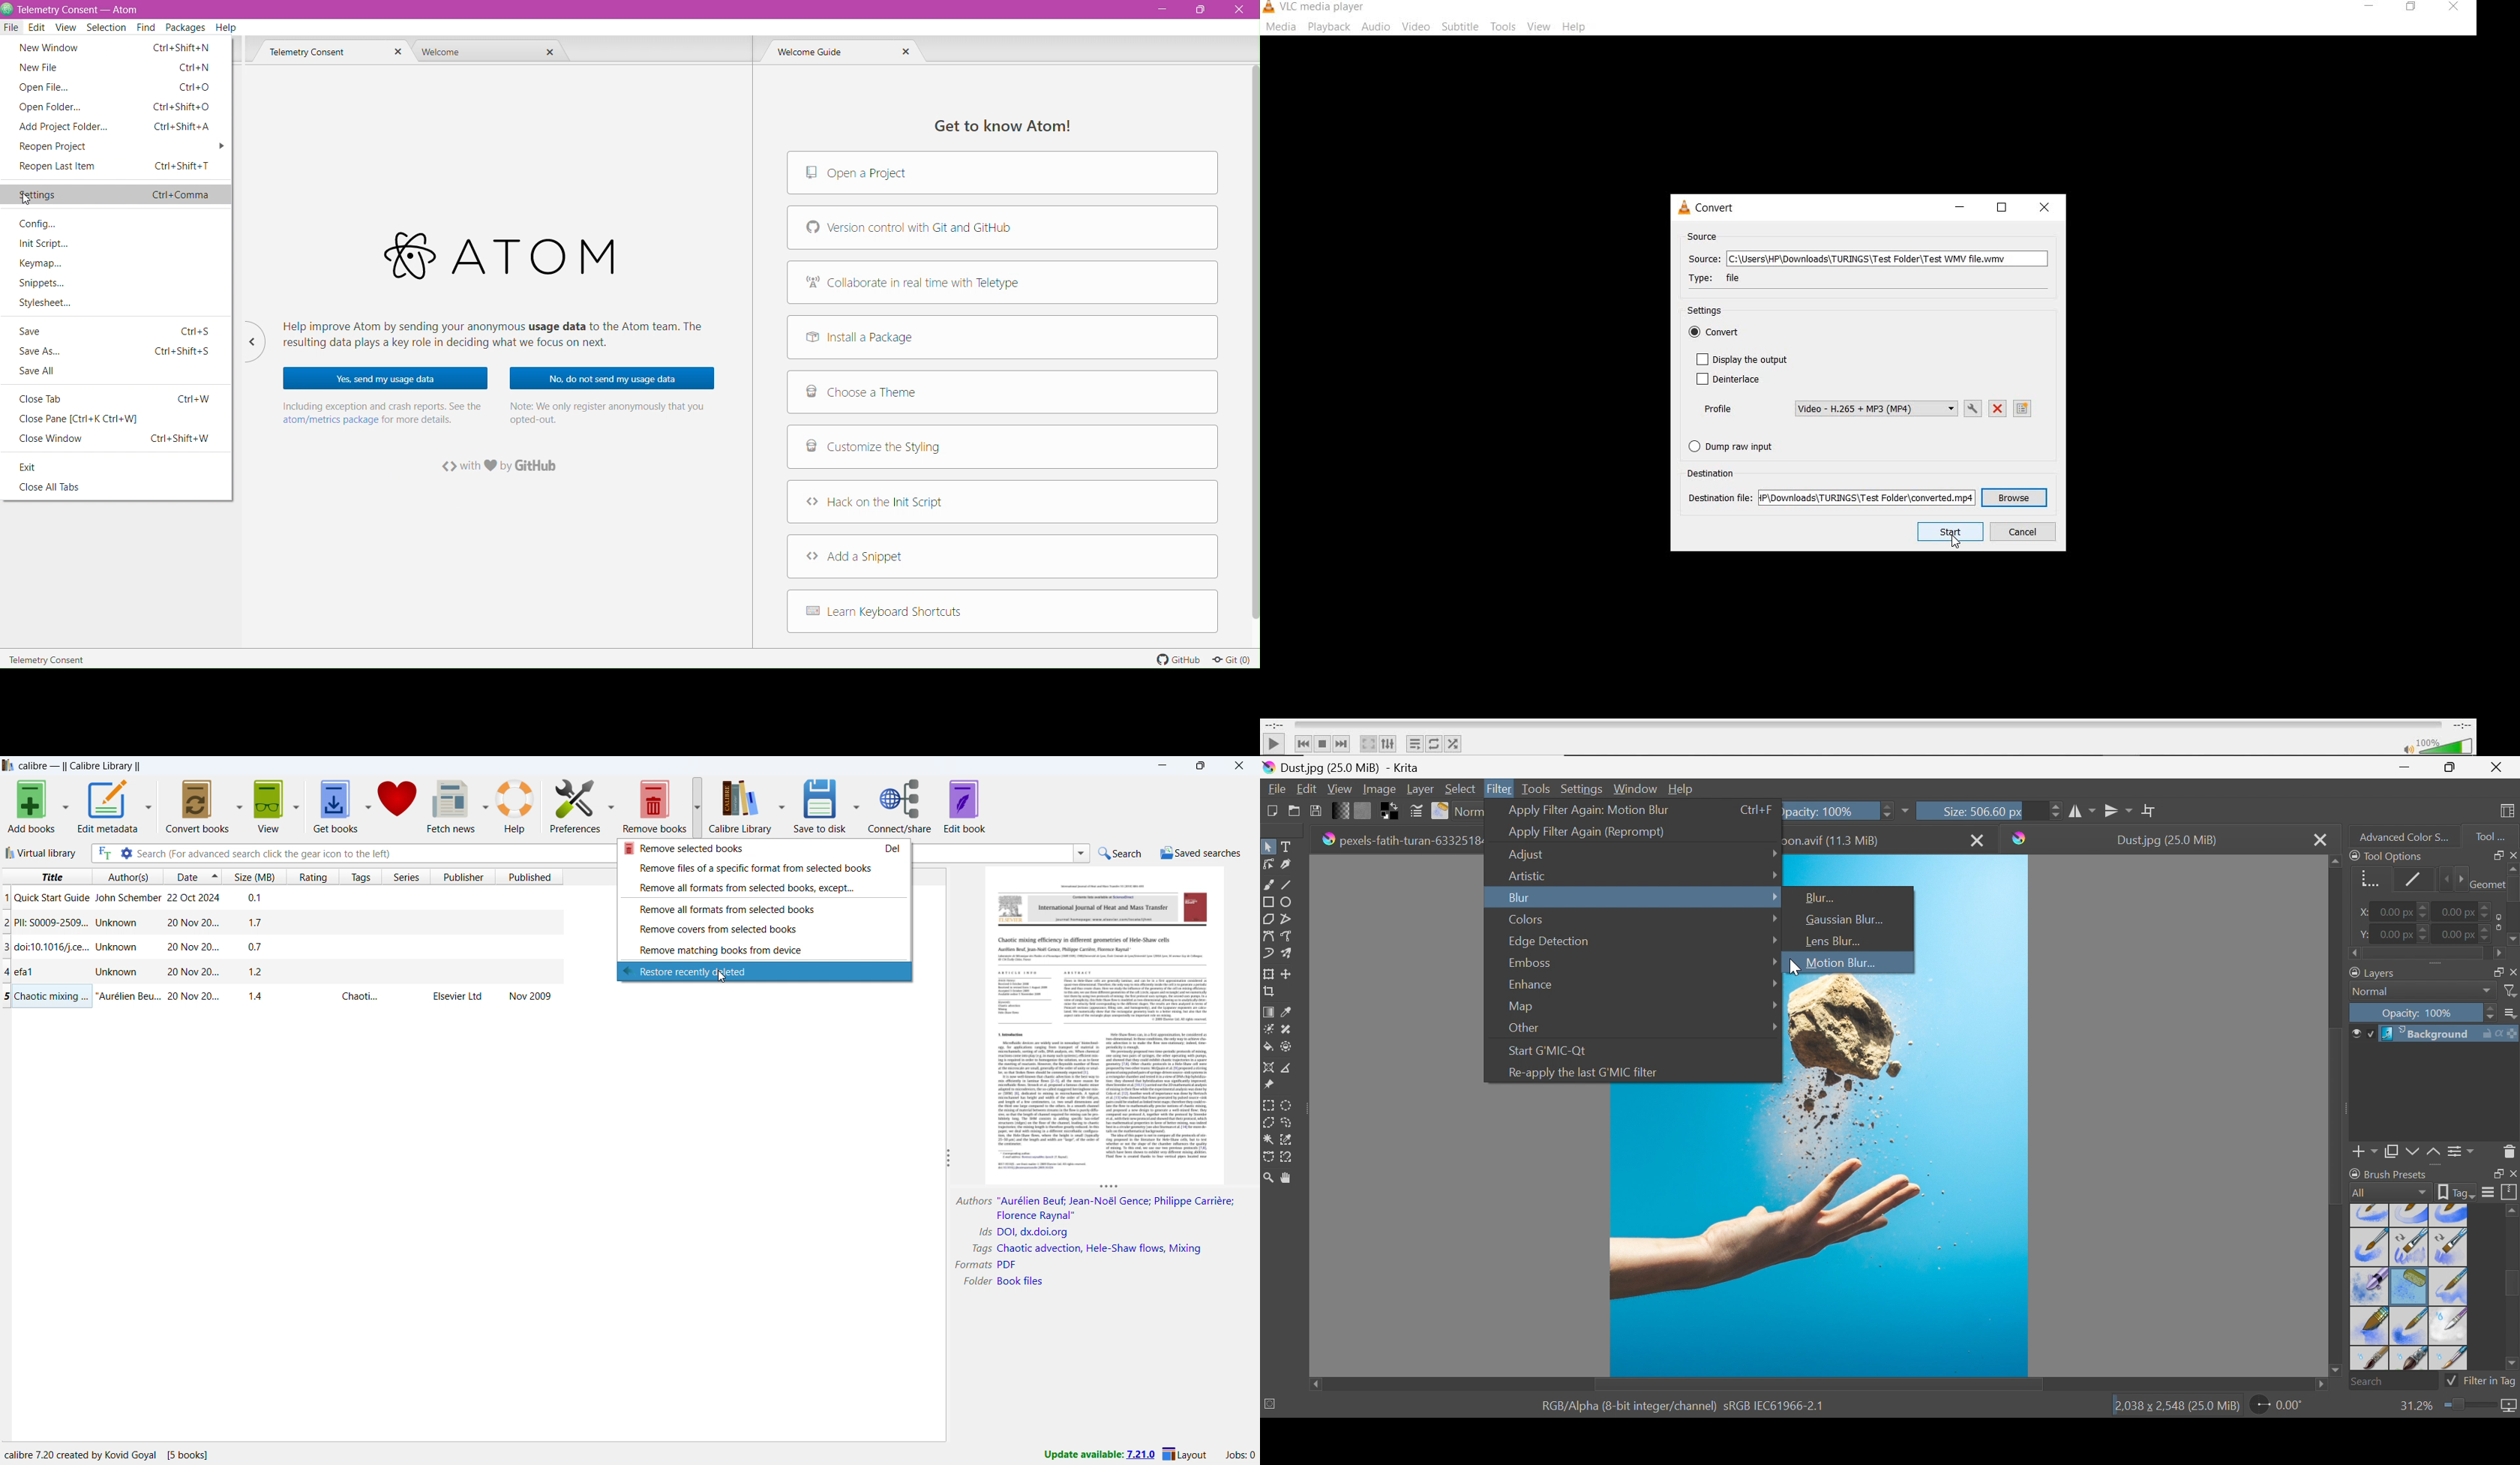 The width and height of the screenshot is (2520, 1484). I want to click on get books, so click(336, 806).